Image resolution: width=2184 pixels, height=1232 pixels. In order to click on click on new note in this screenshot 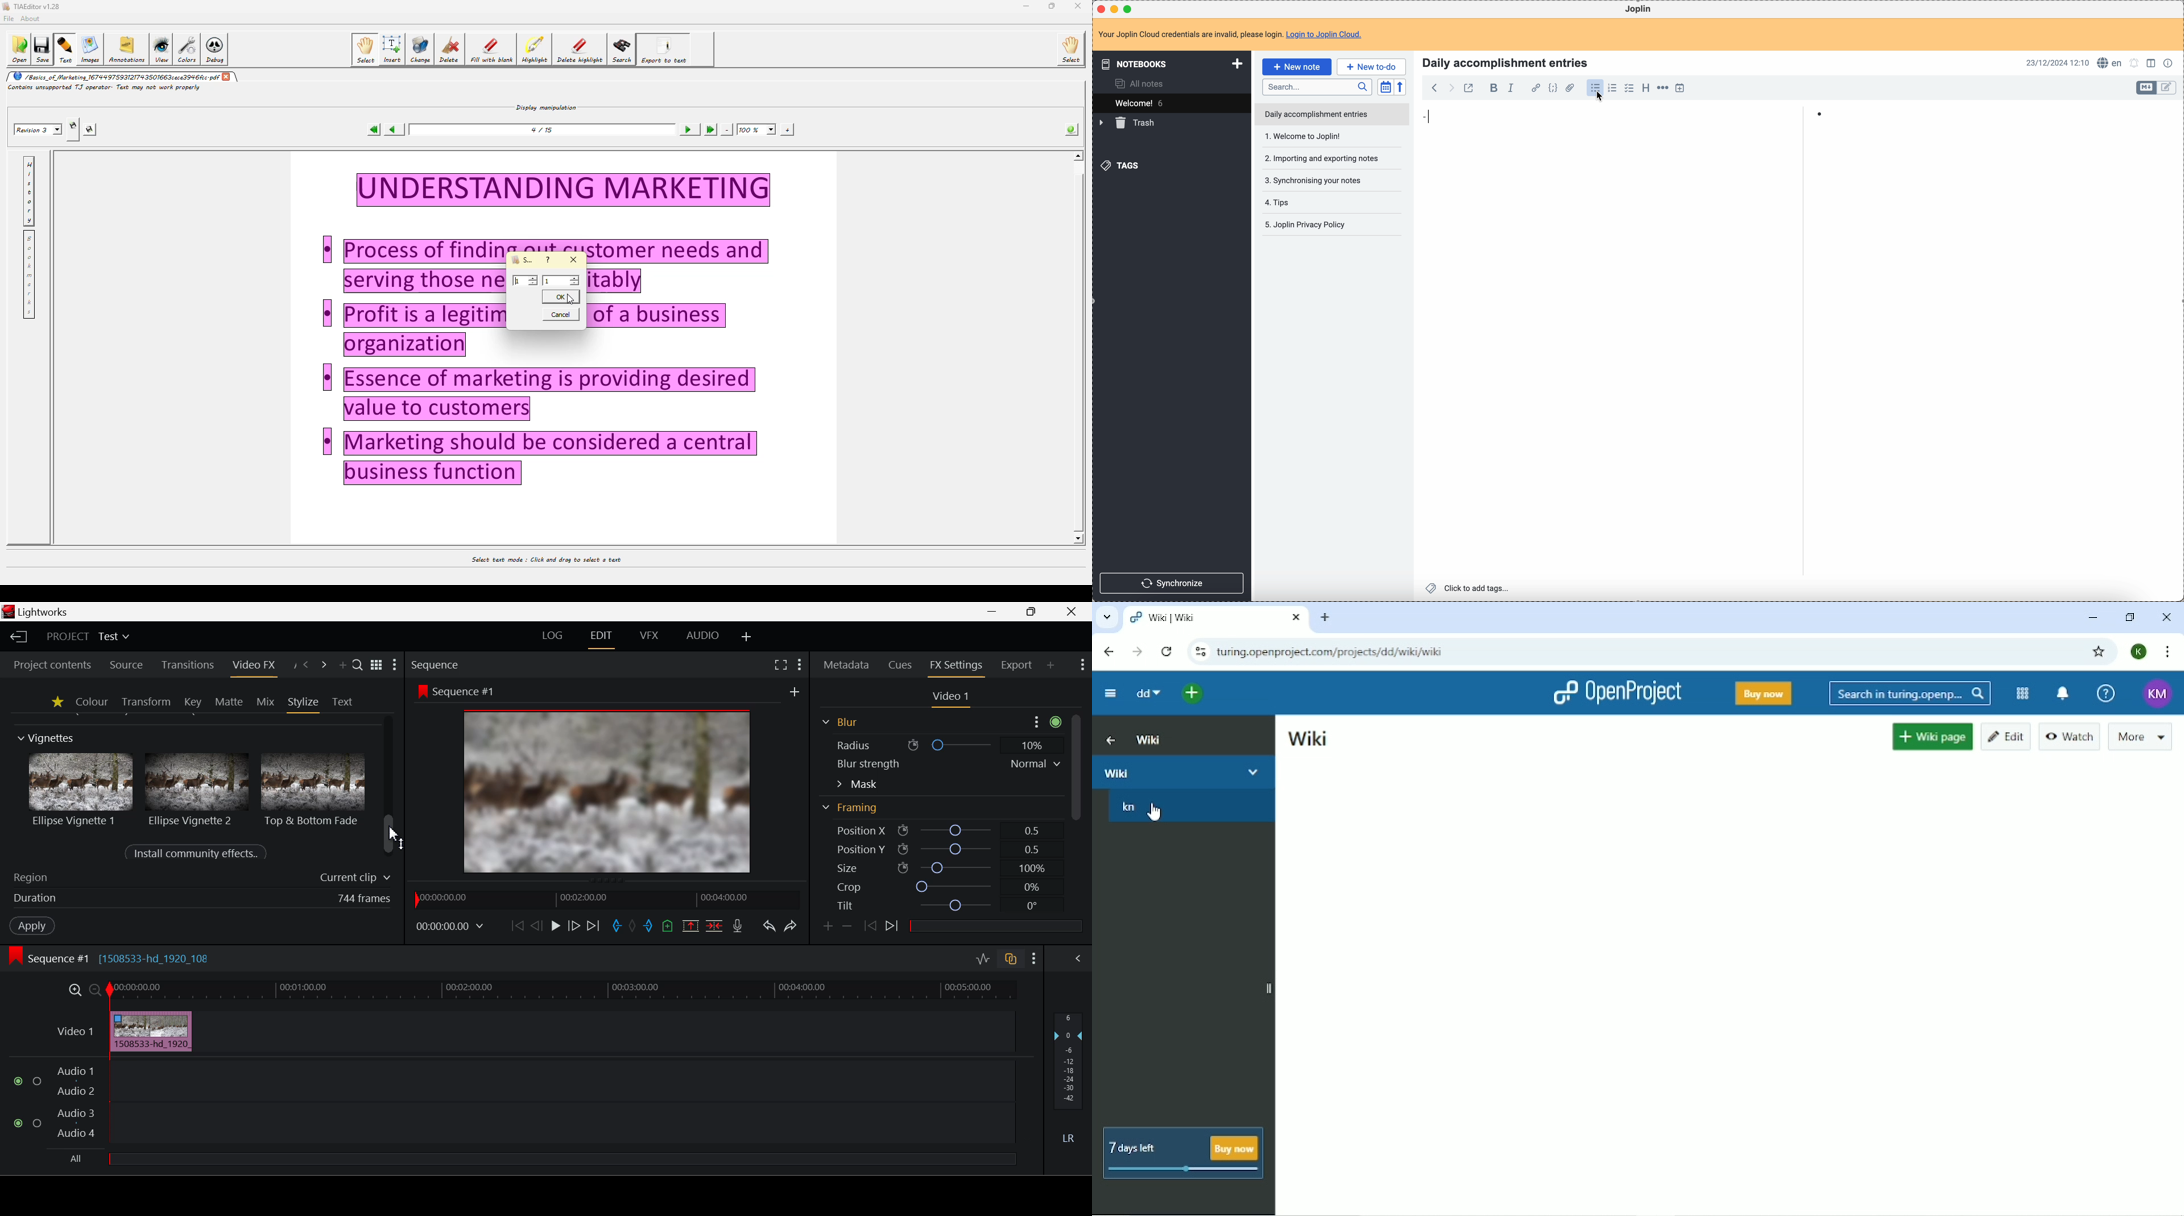, I will do `click(1296, 67)`.